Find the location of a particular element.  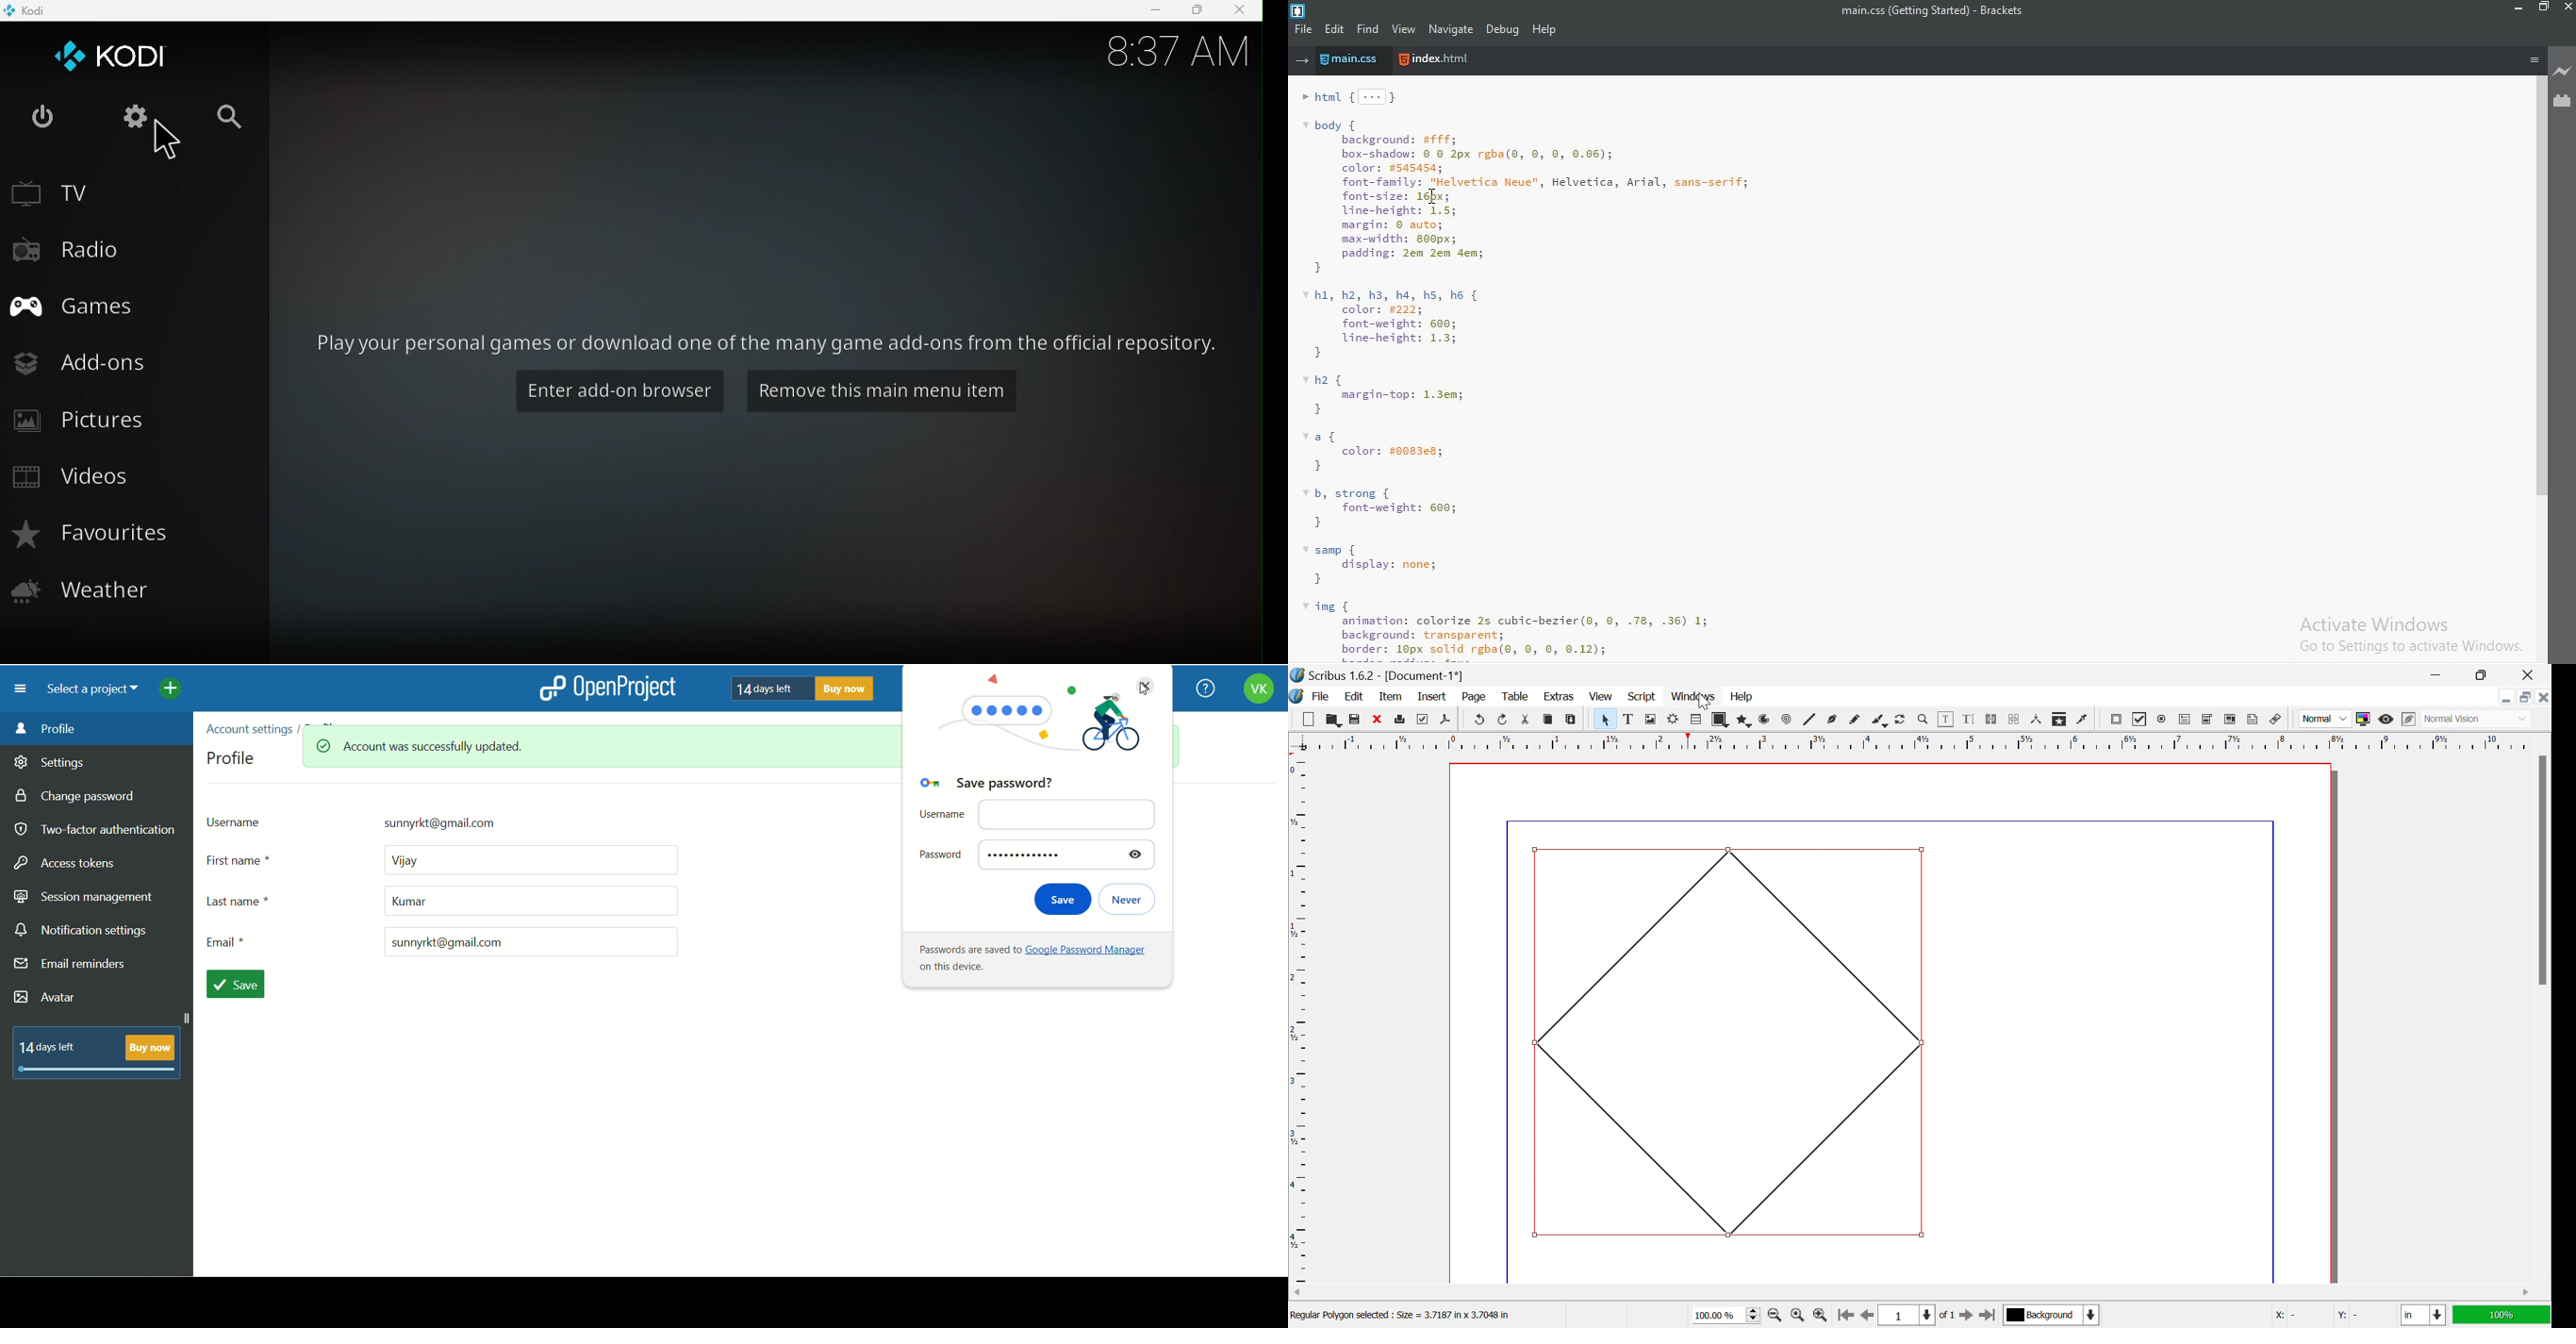

File is located at coordinates (1322, 698).